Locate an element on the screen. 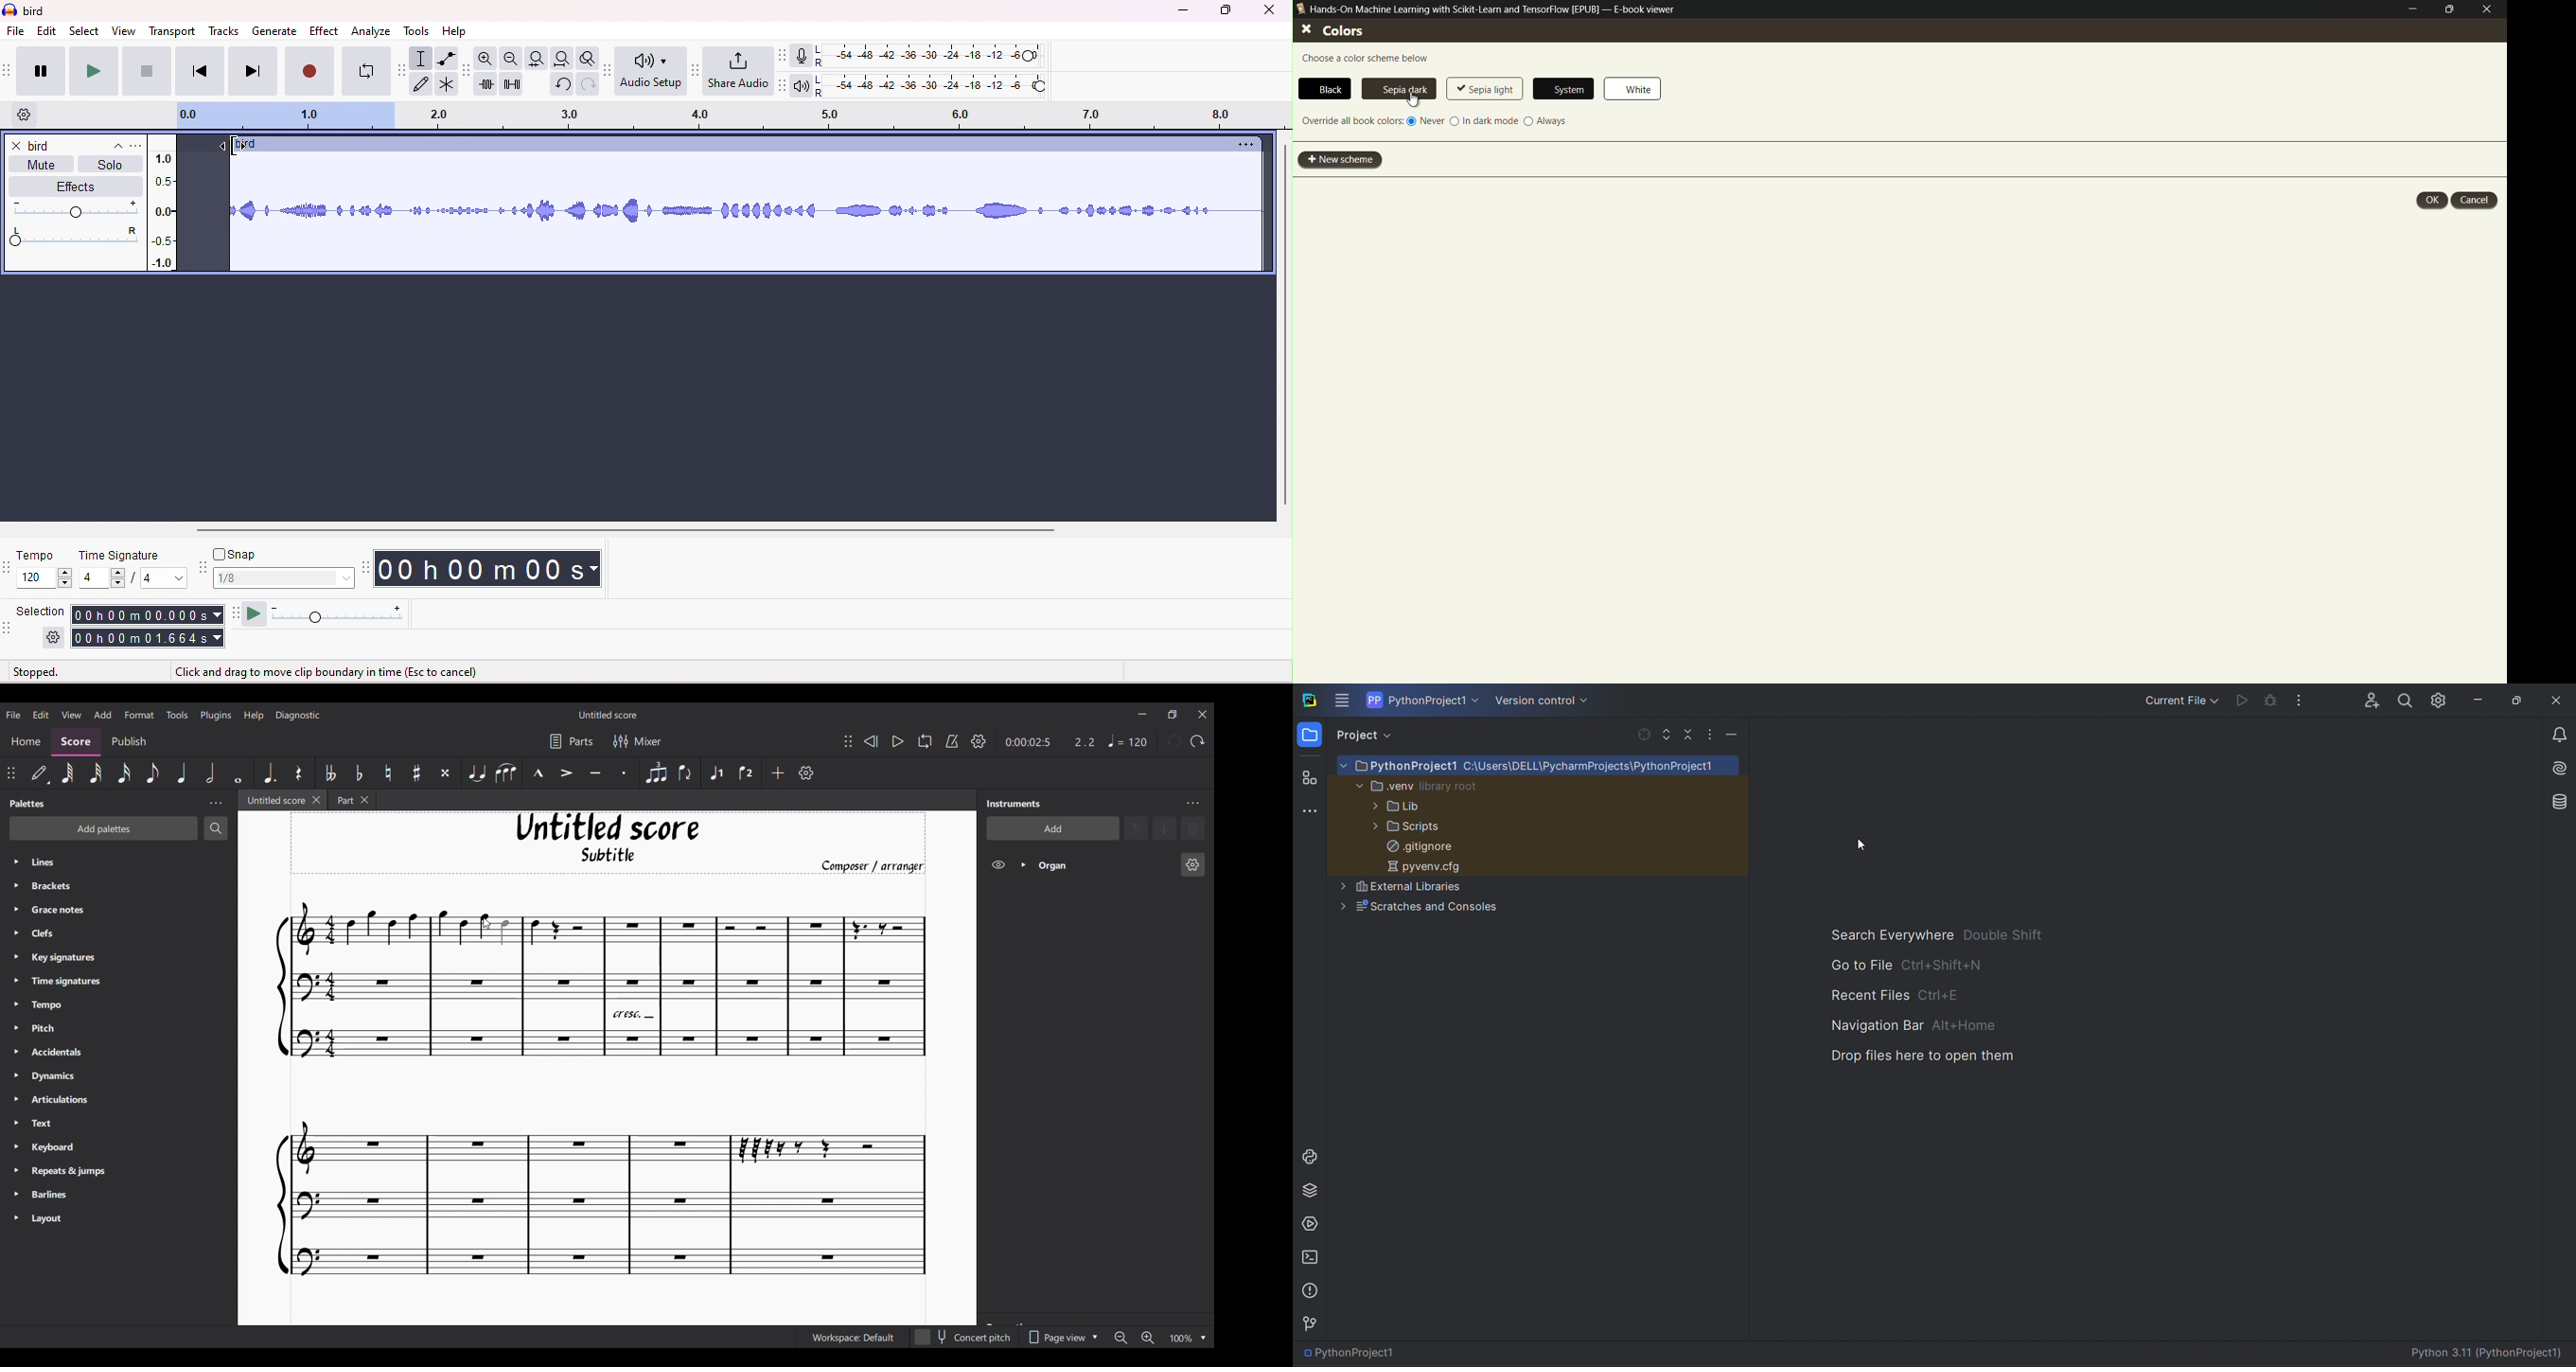 This screenshot has height=1372, width=2576. Toggle sharp is located at coordinates (417, 773).